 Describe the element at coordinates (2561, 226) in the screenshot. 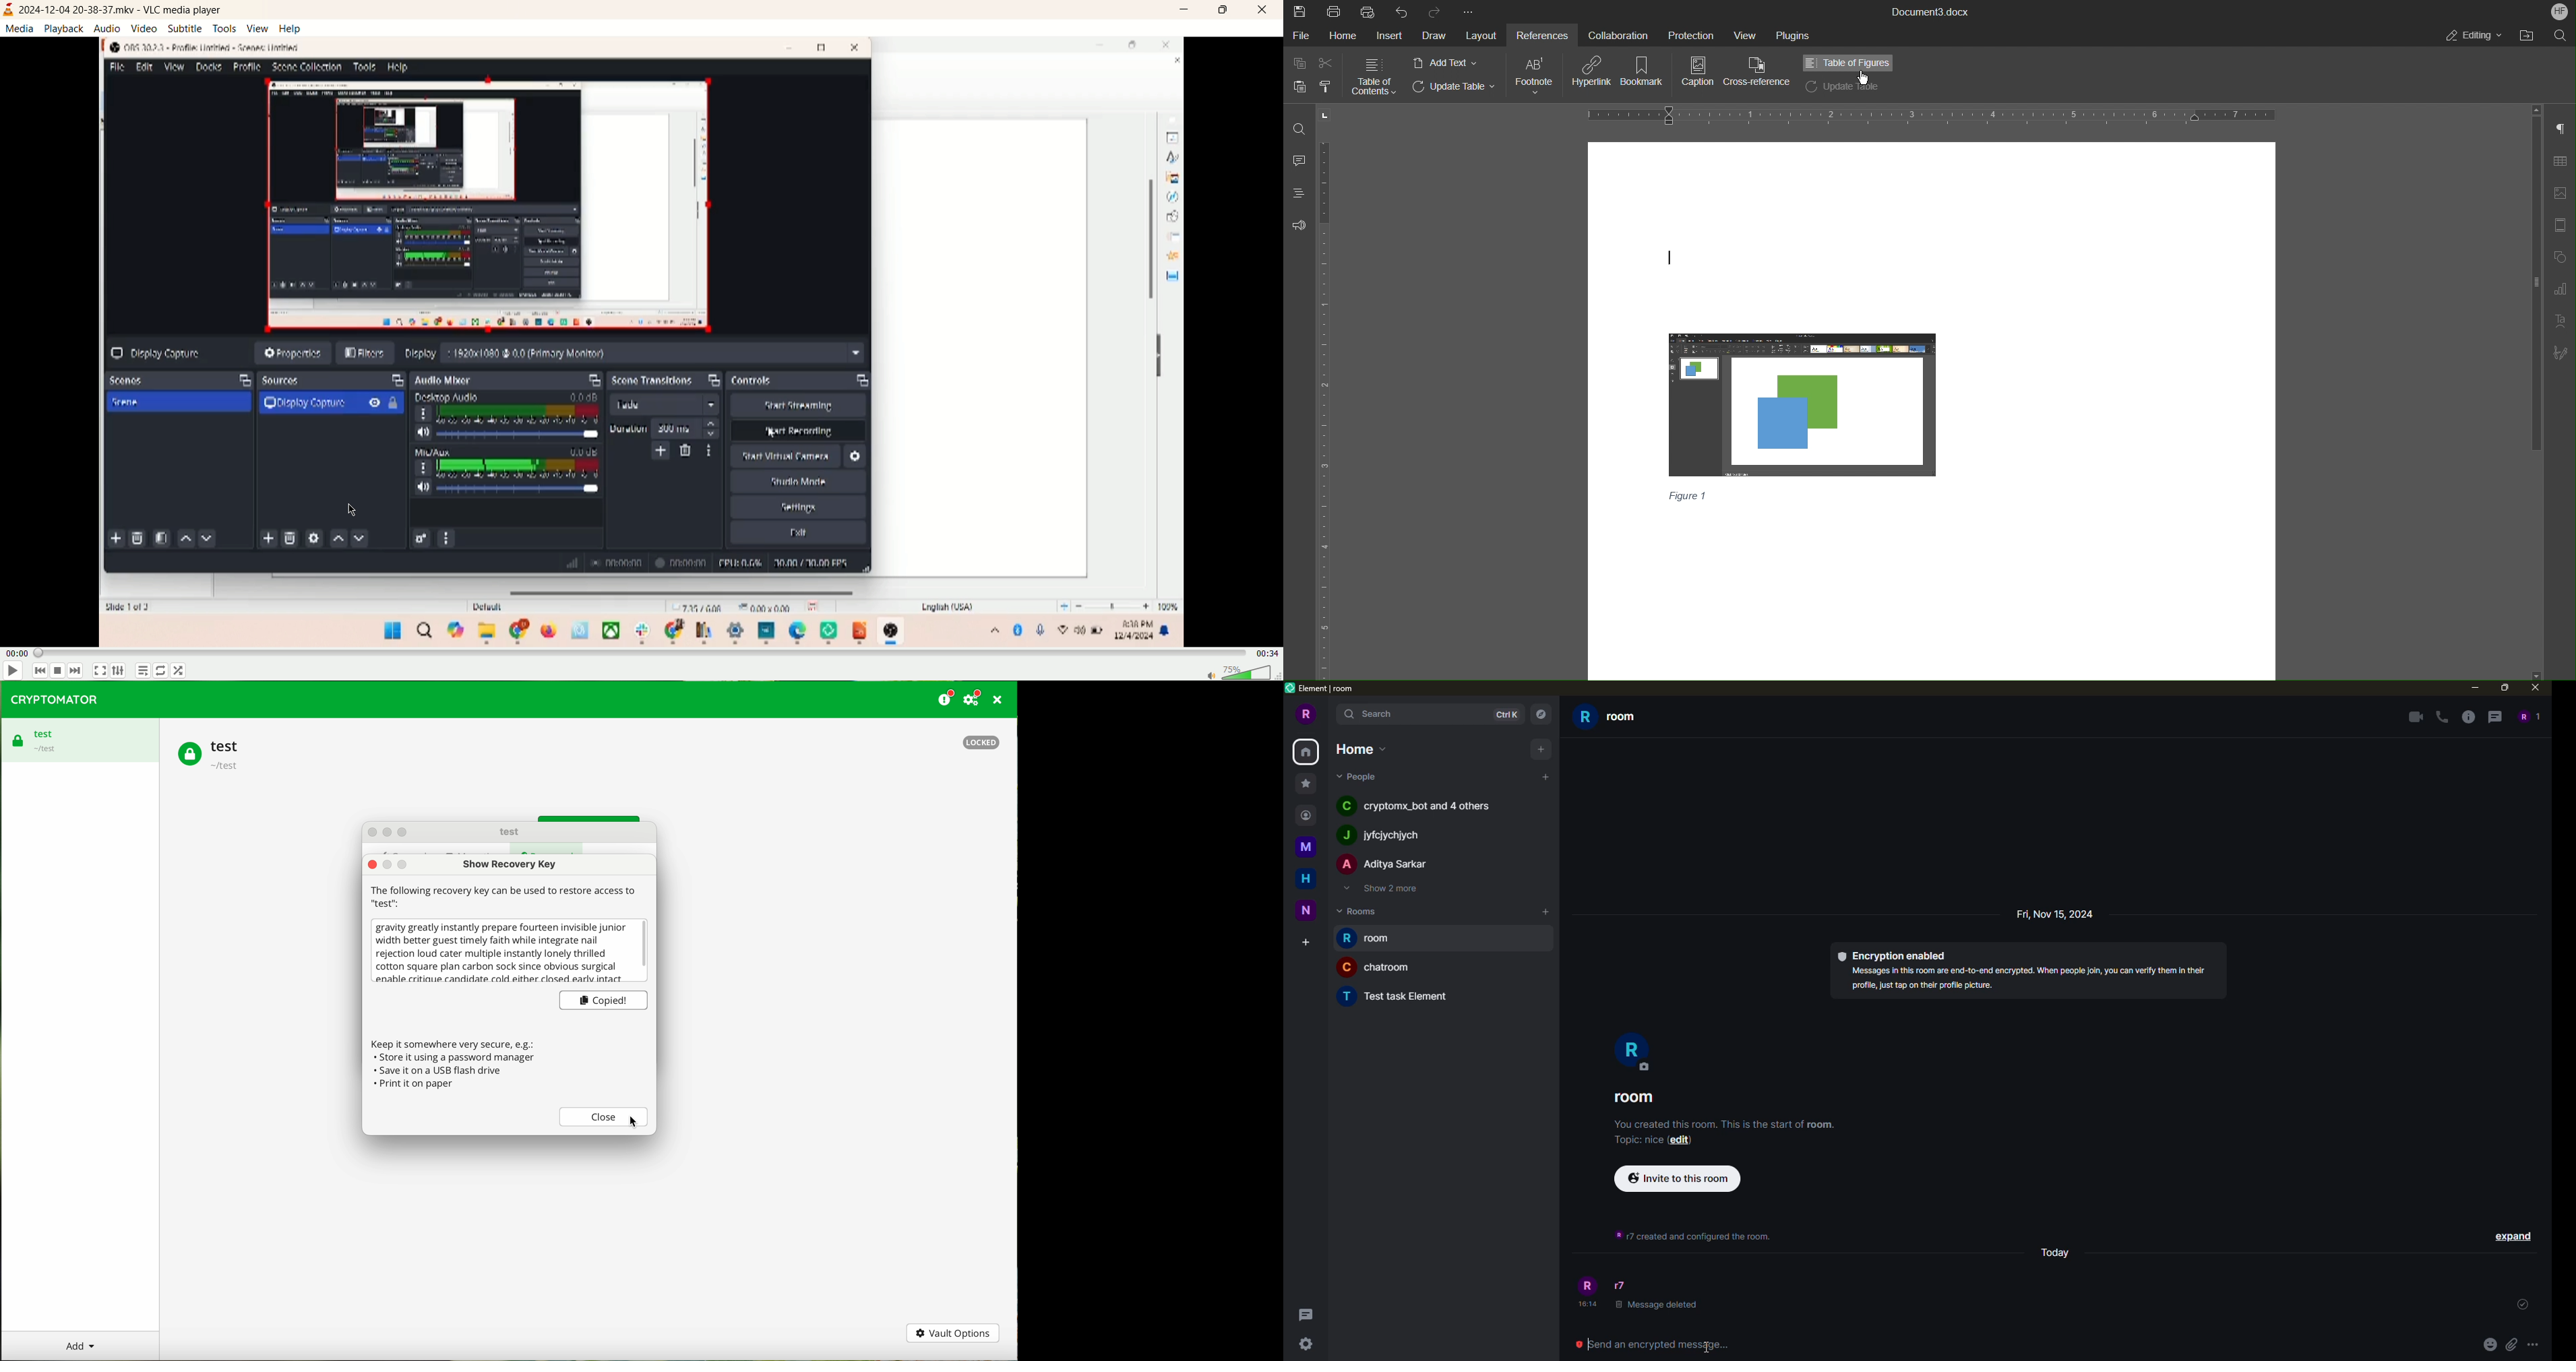

I see `Header/Footer` at that location.